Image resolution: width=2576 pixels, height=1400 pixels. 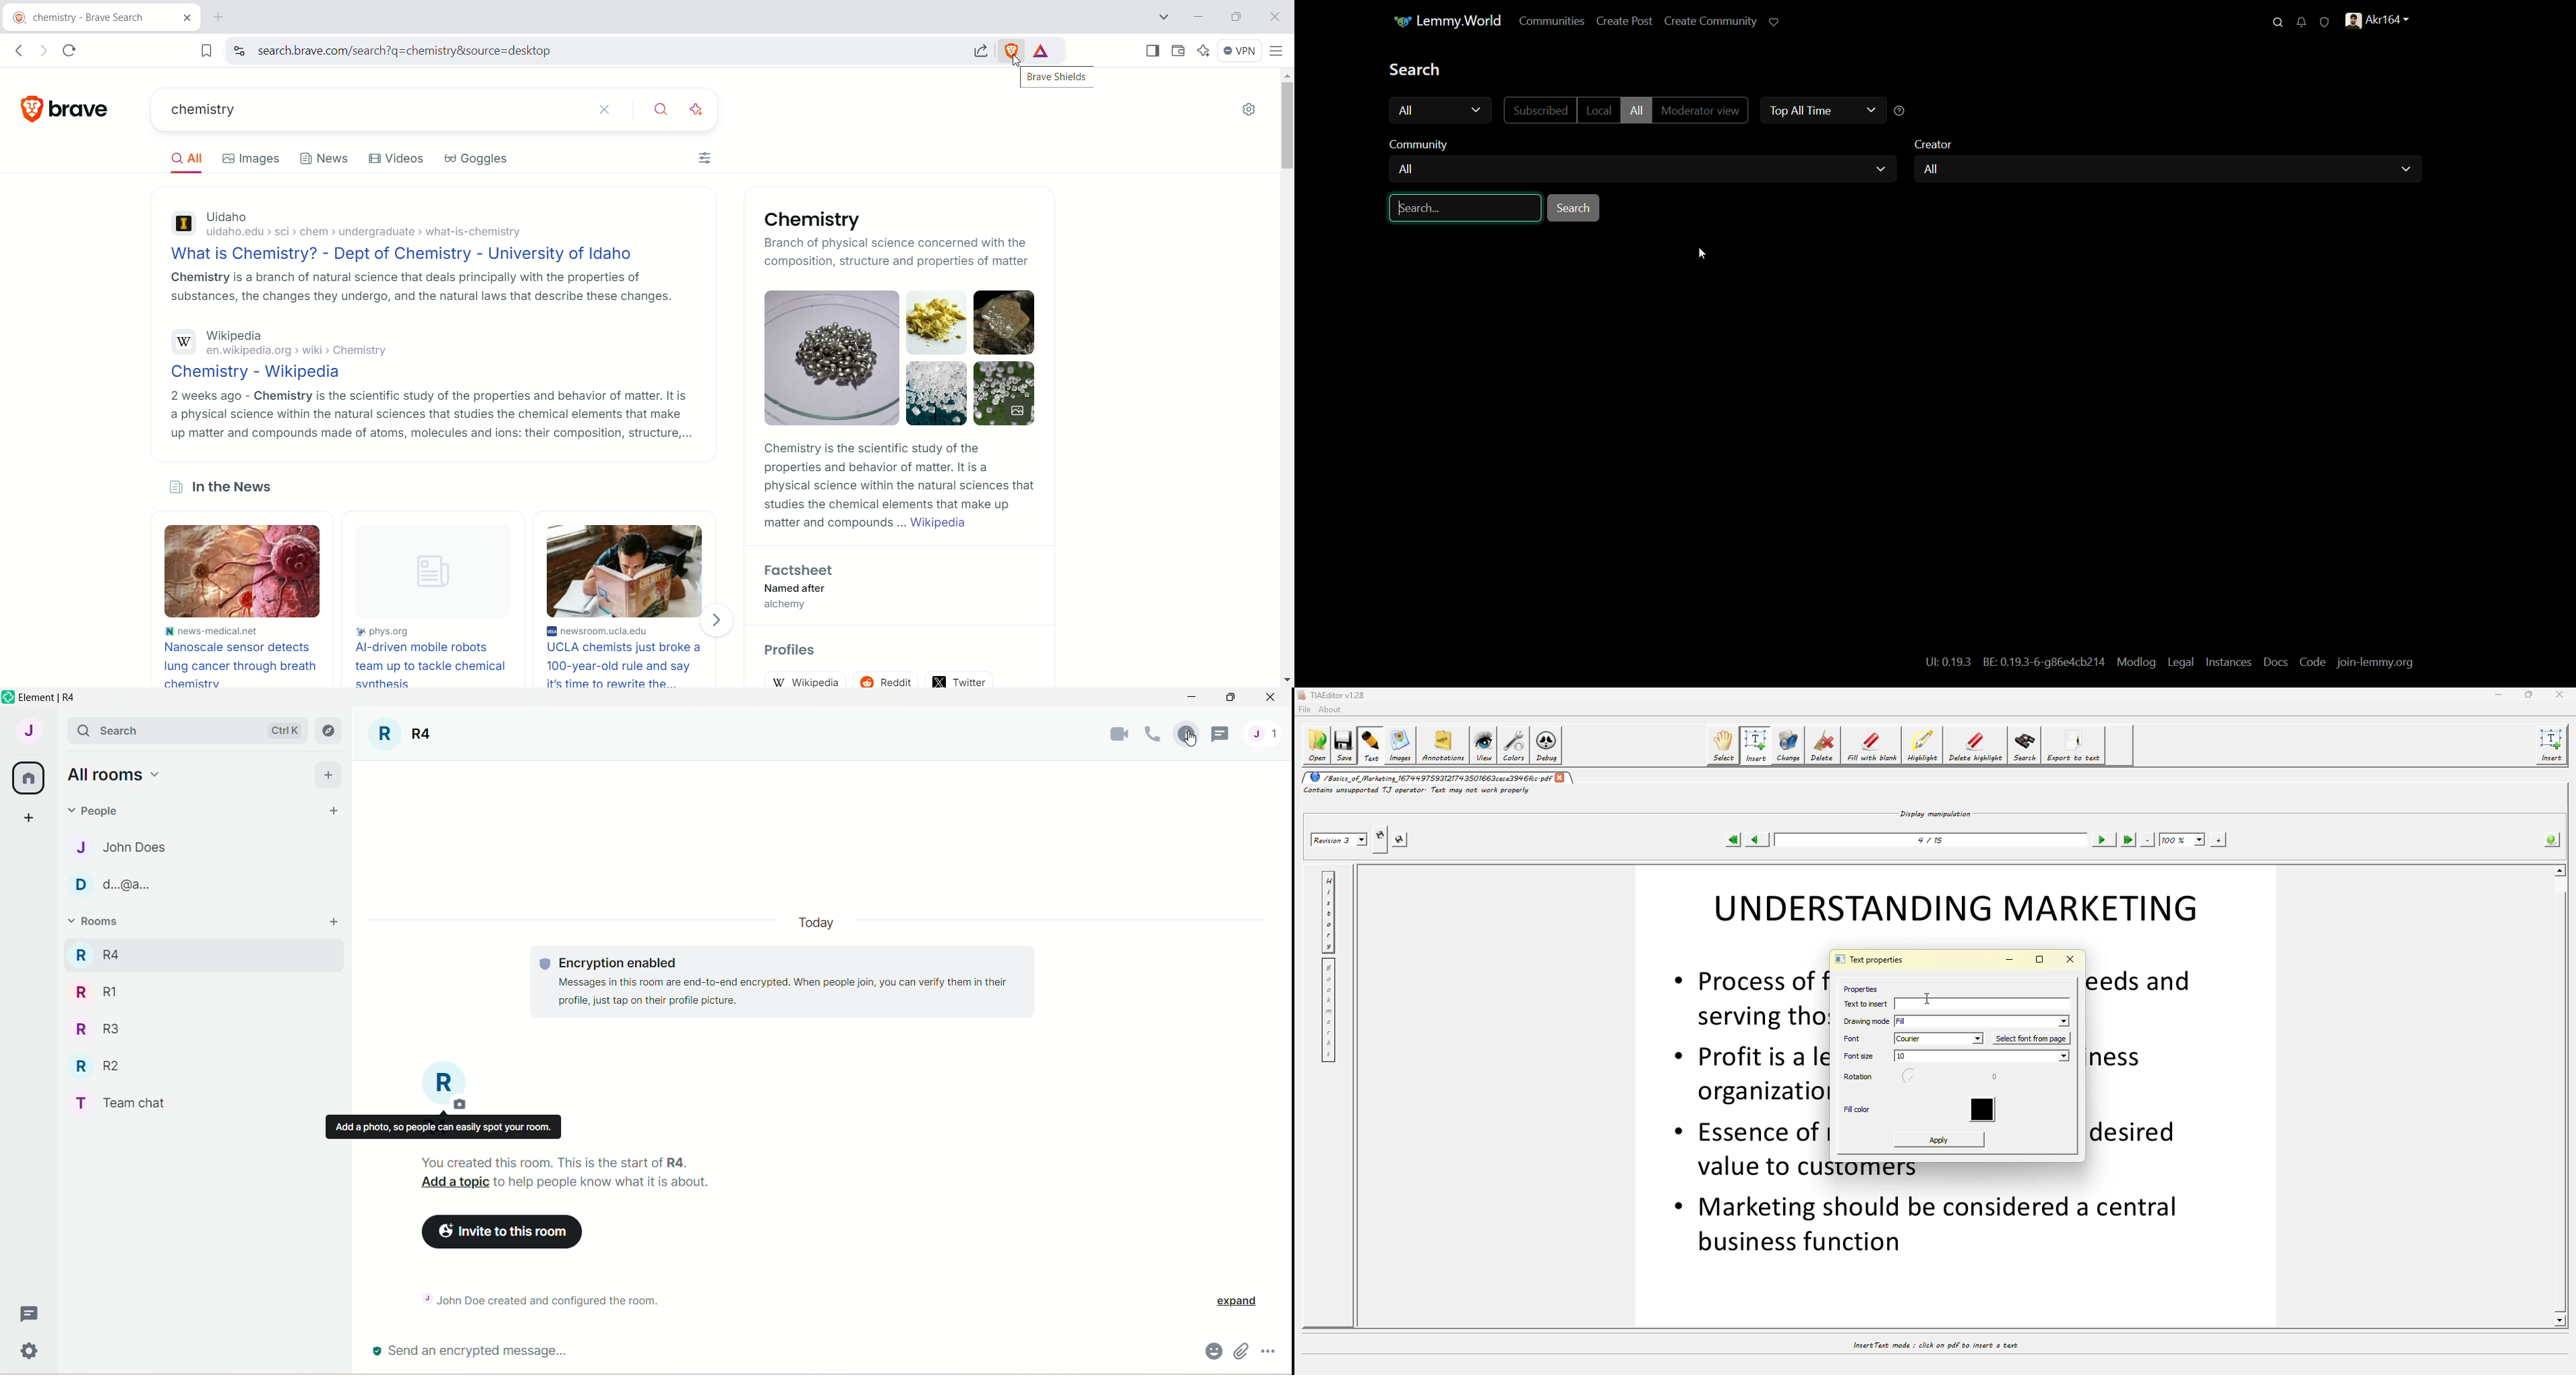 What do you see at coordinates (53, 697) in the screenshot?
I see `element` at bounding box center [53, 697].